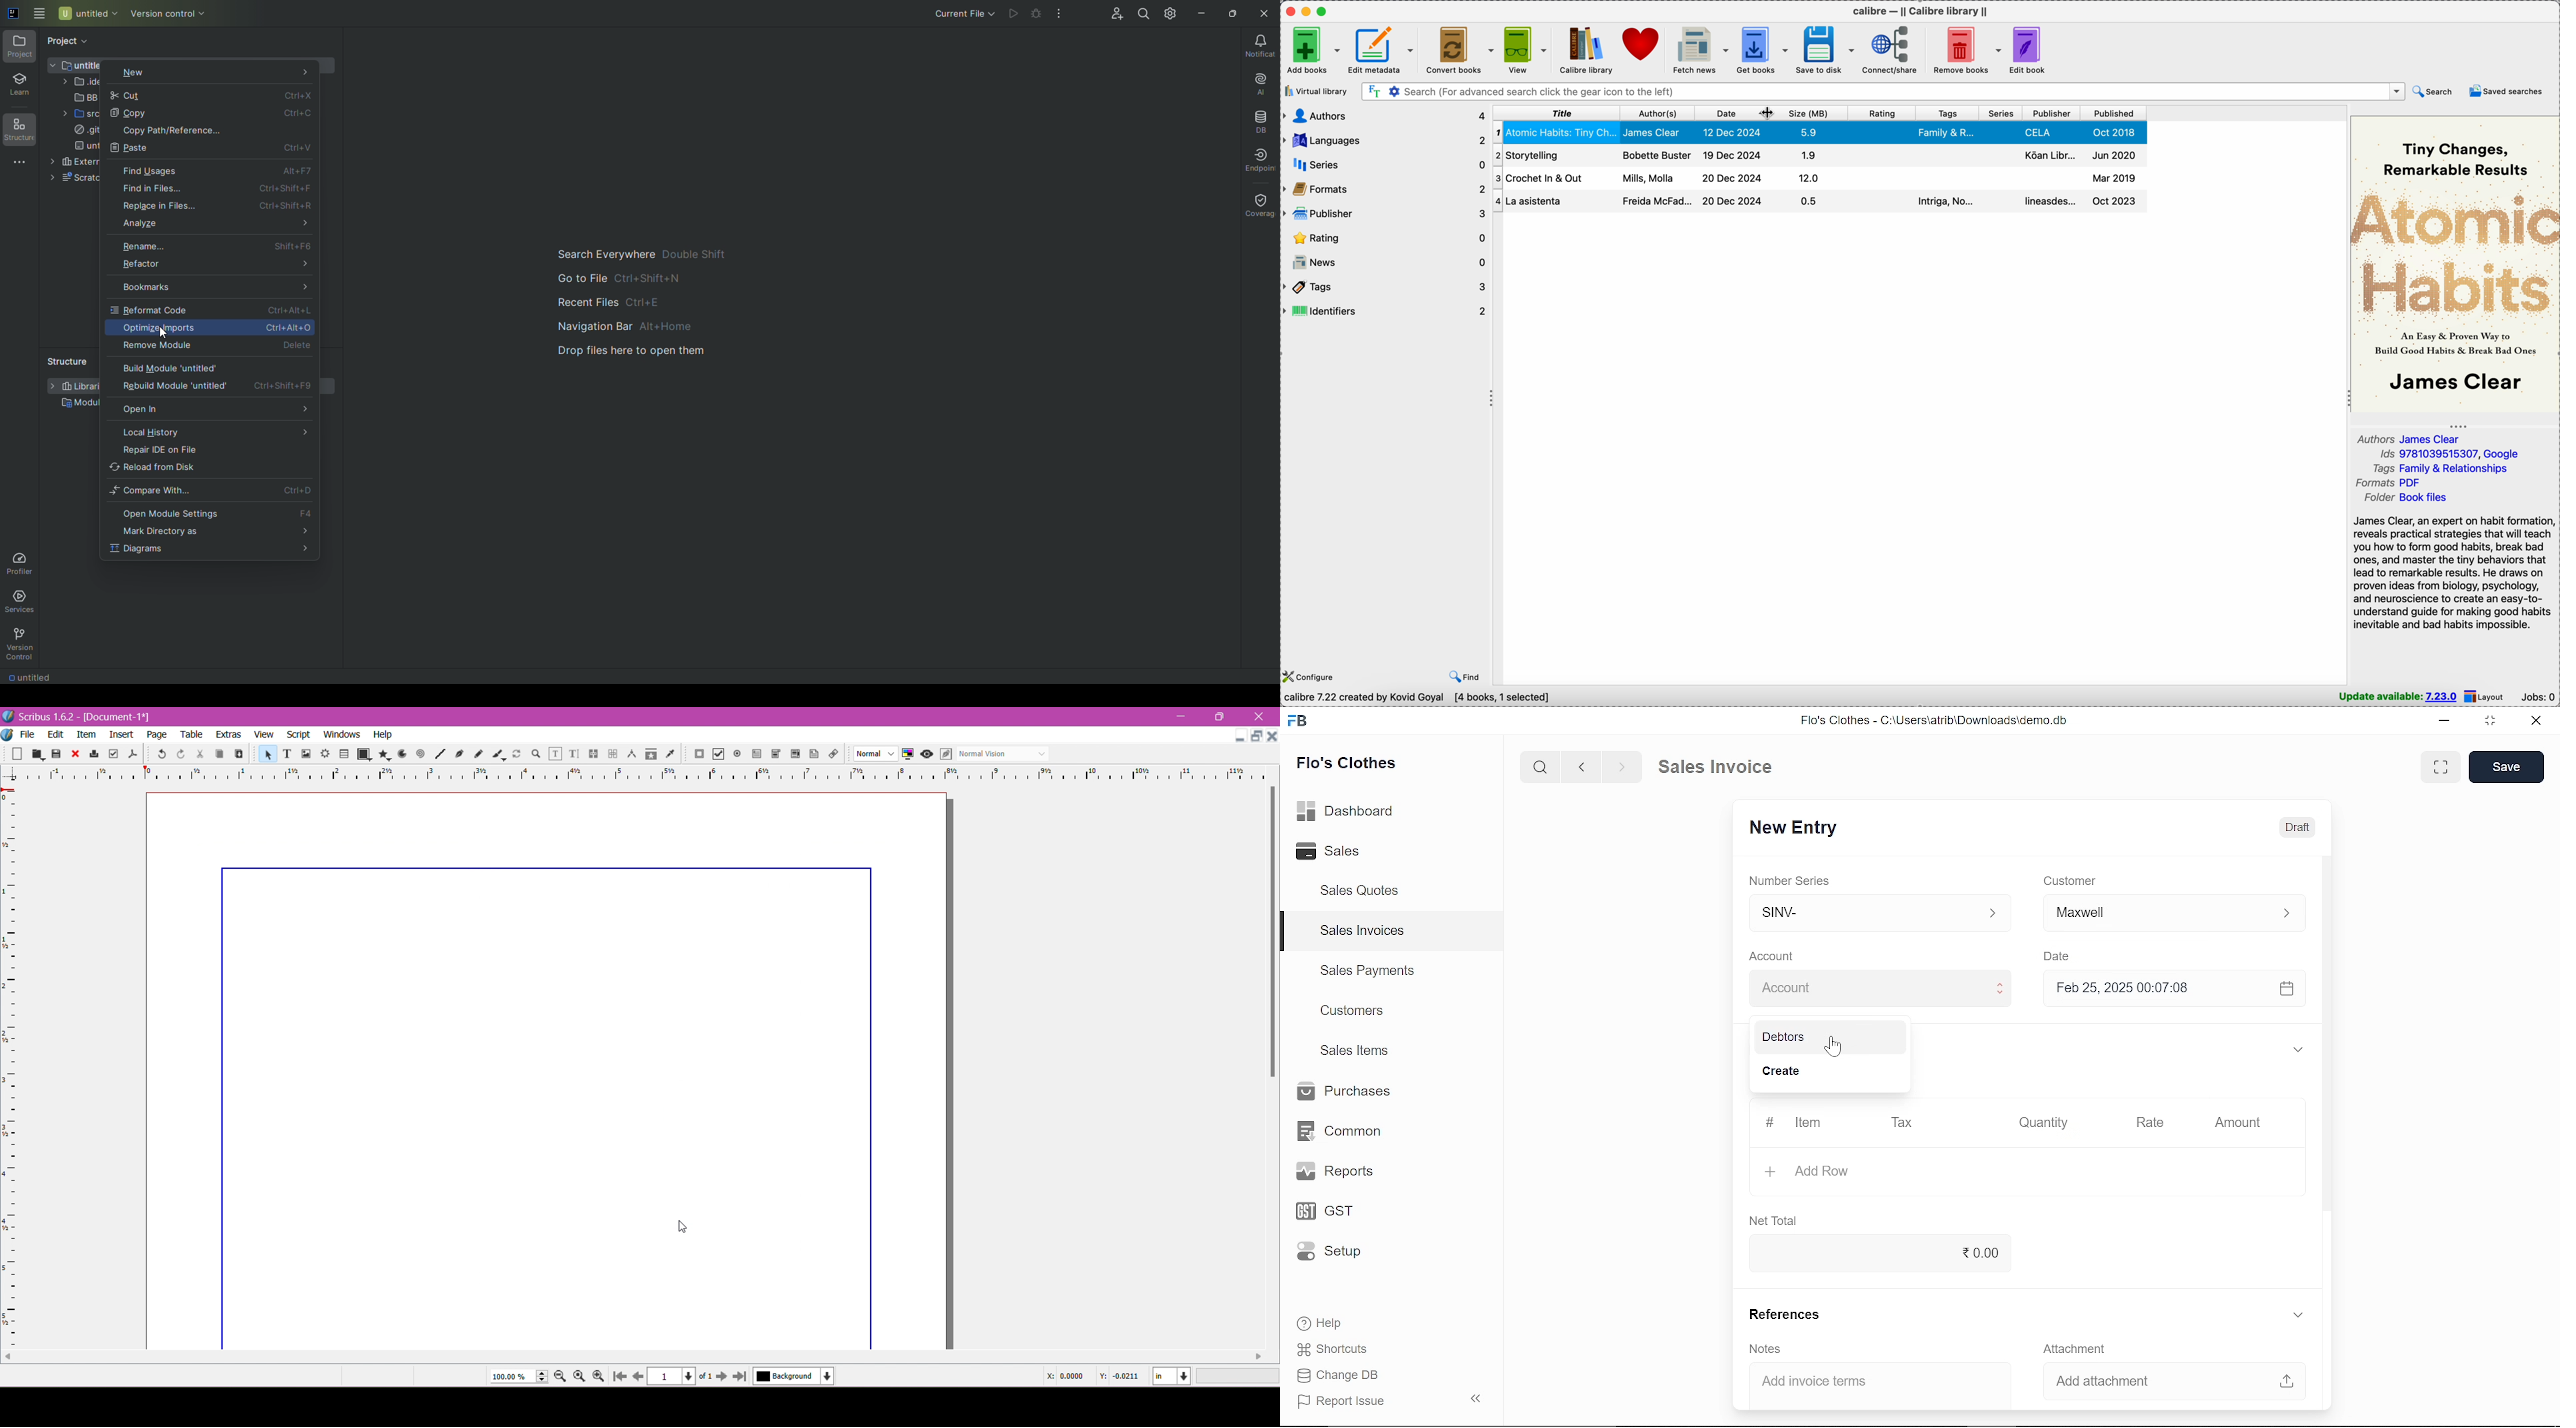  What do you see at coordinates (1656, 114) in the screenshot?
I see `author(s)` at bounding box center [1656, 114].